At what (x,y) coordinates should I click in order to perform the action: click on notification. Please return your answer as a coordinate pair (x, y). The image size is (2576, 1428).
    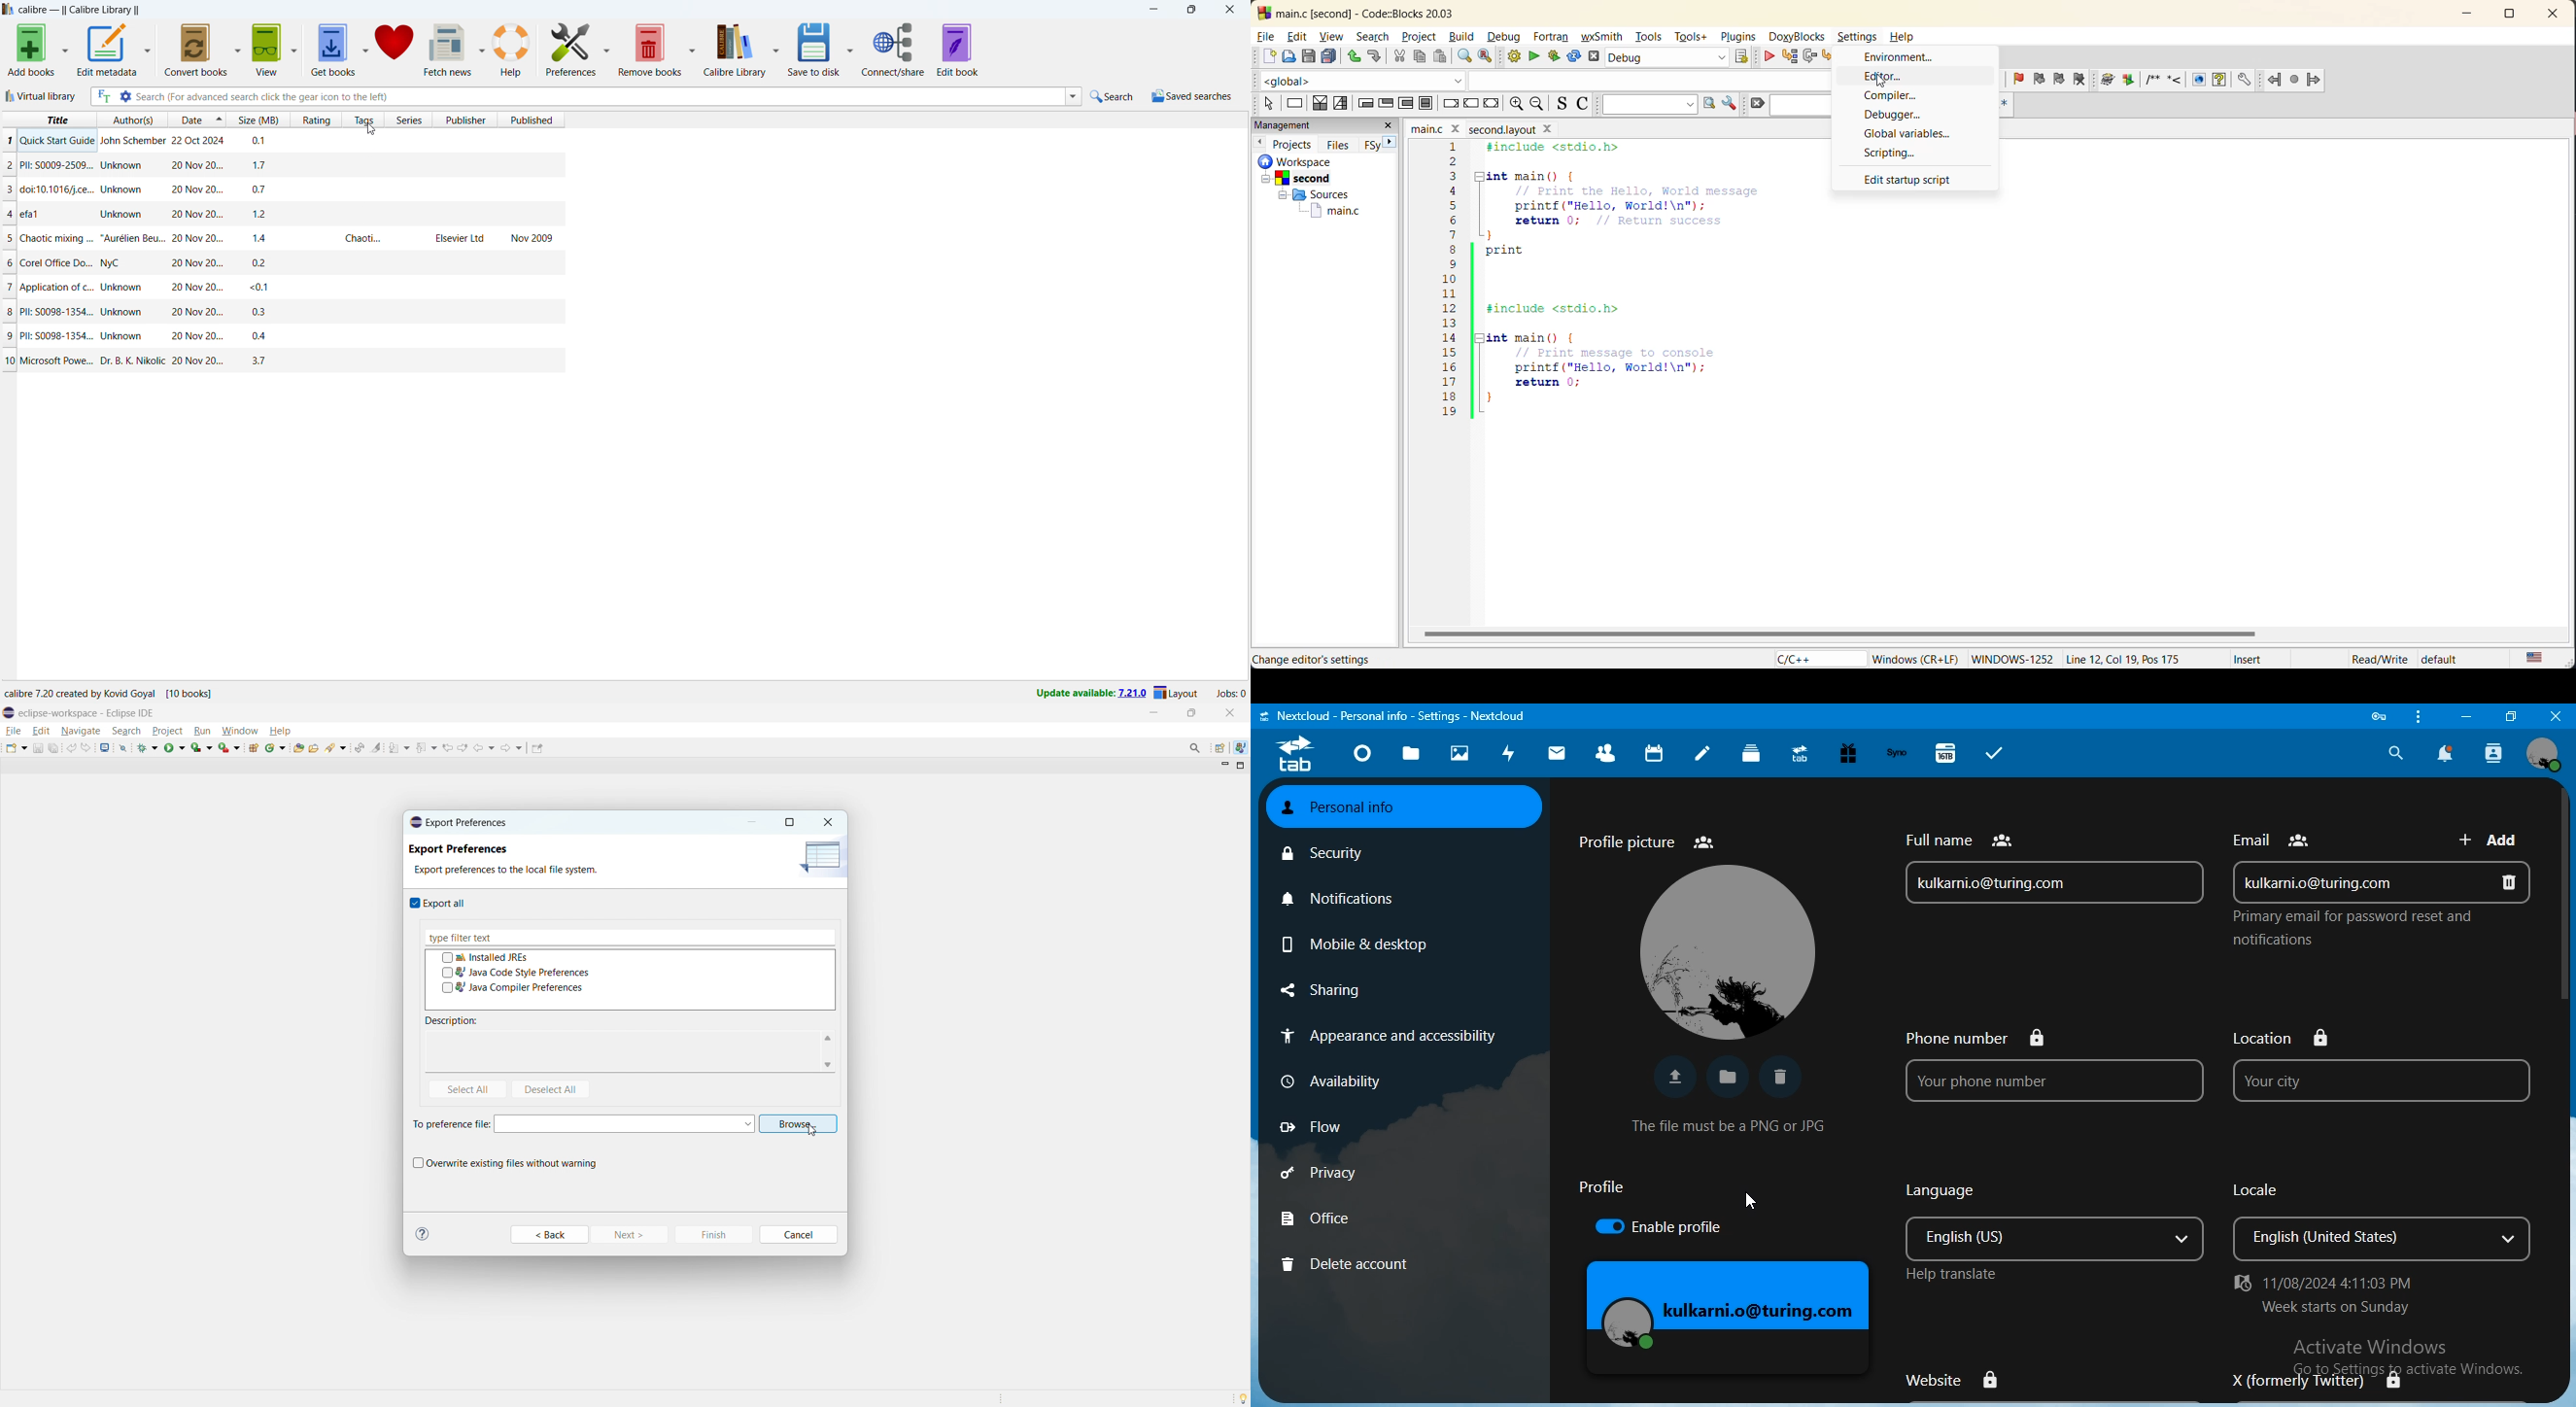
    Looking at the image, I should click on (2446, 753).